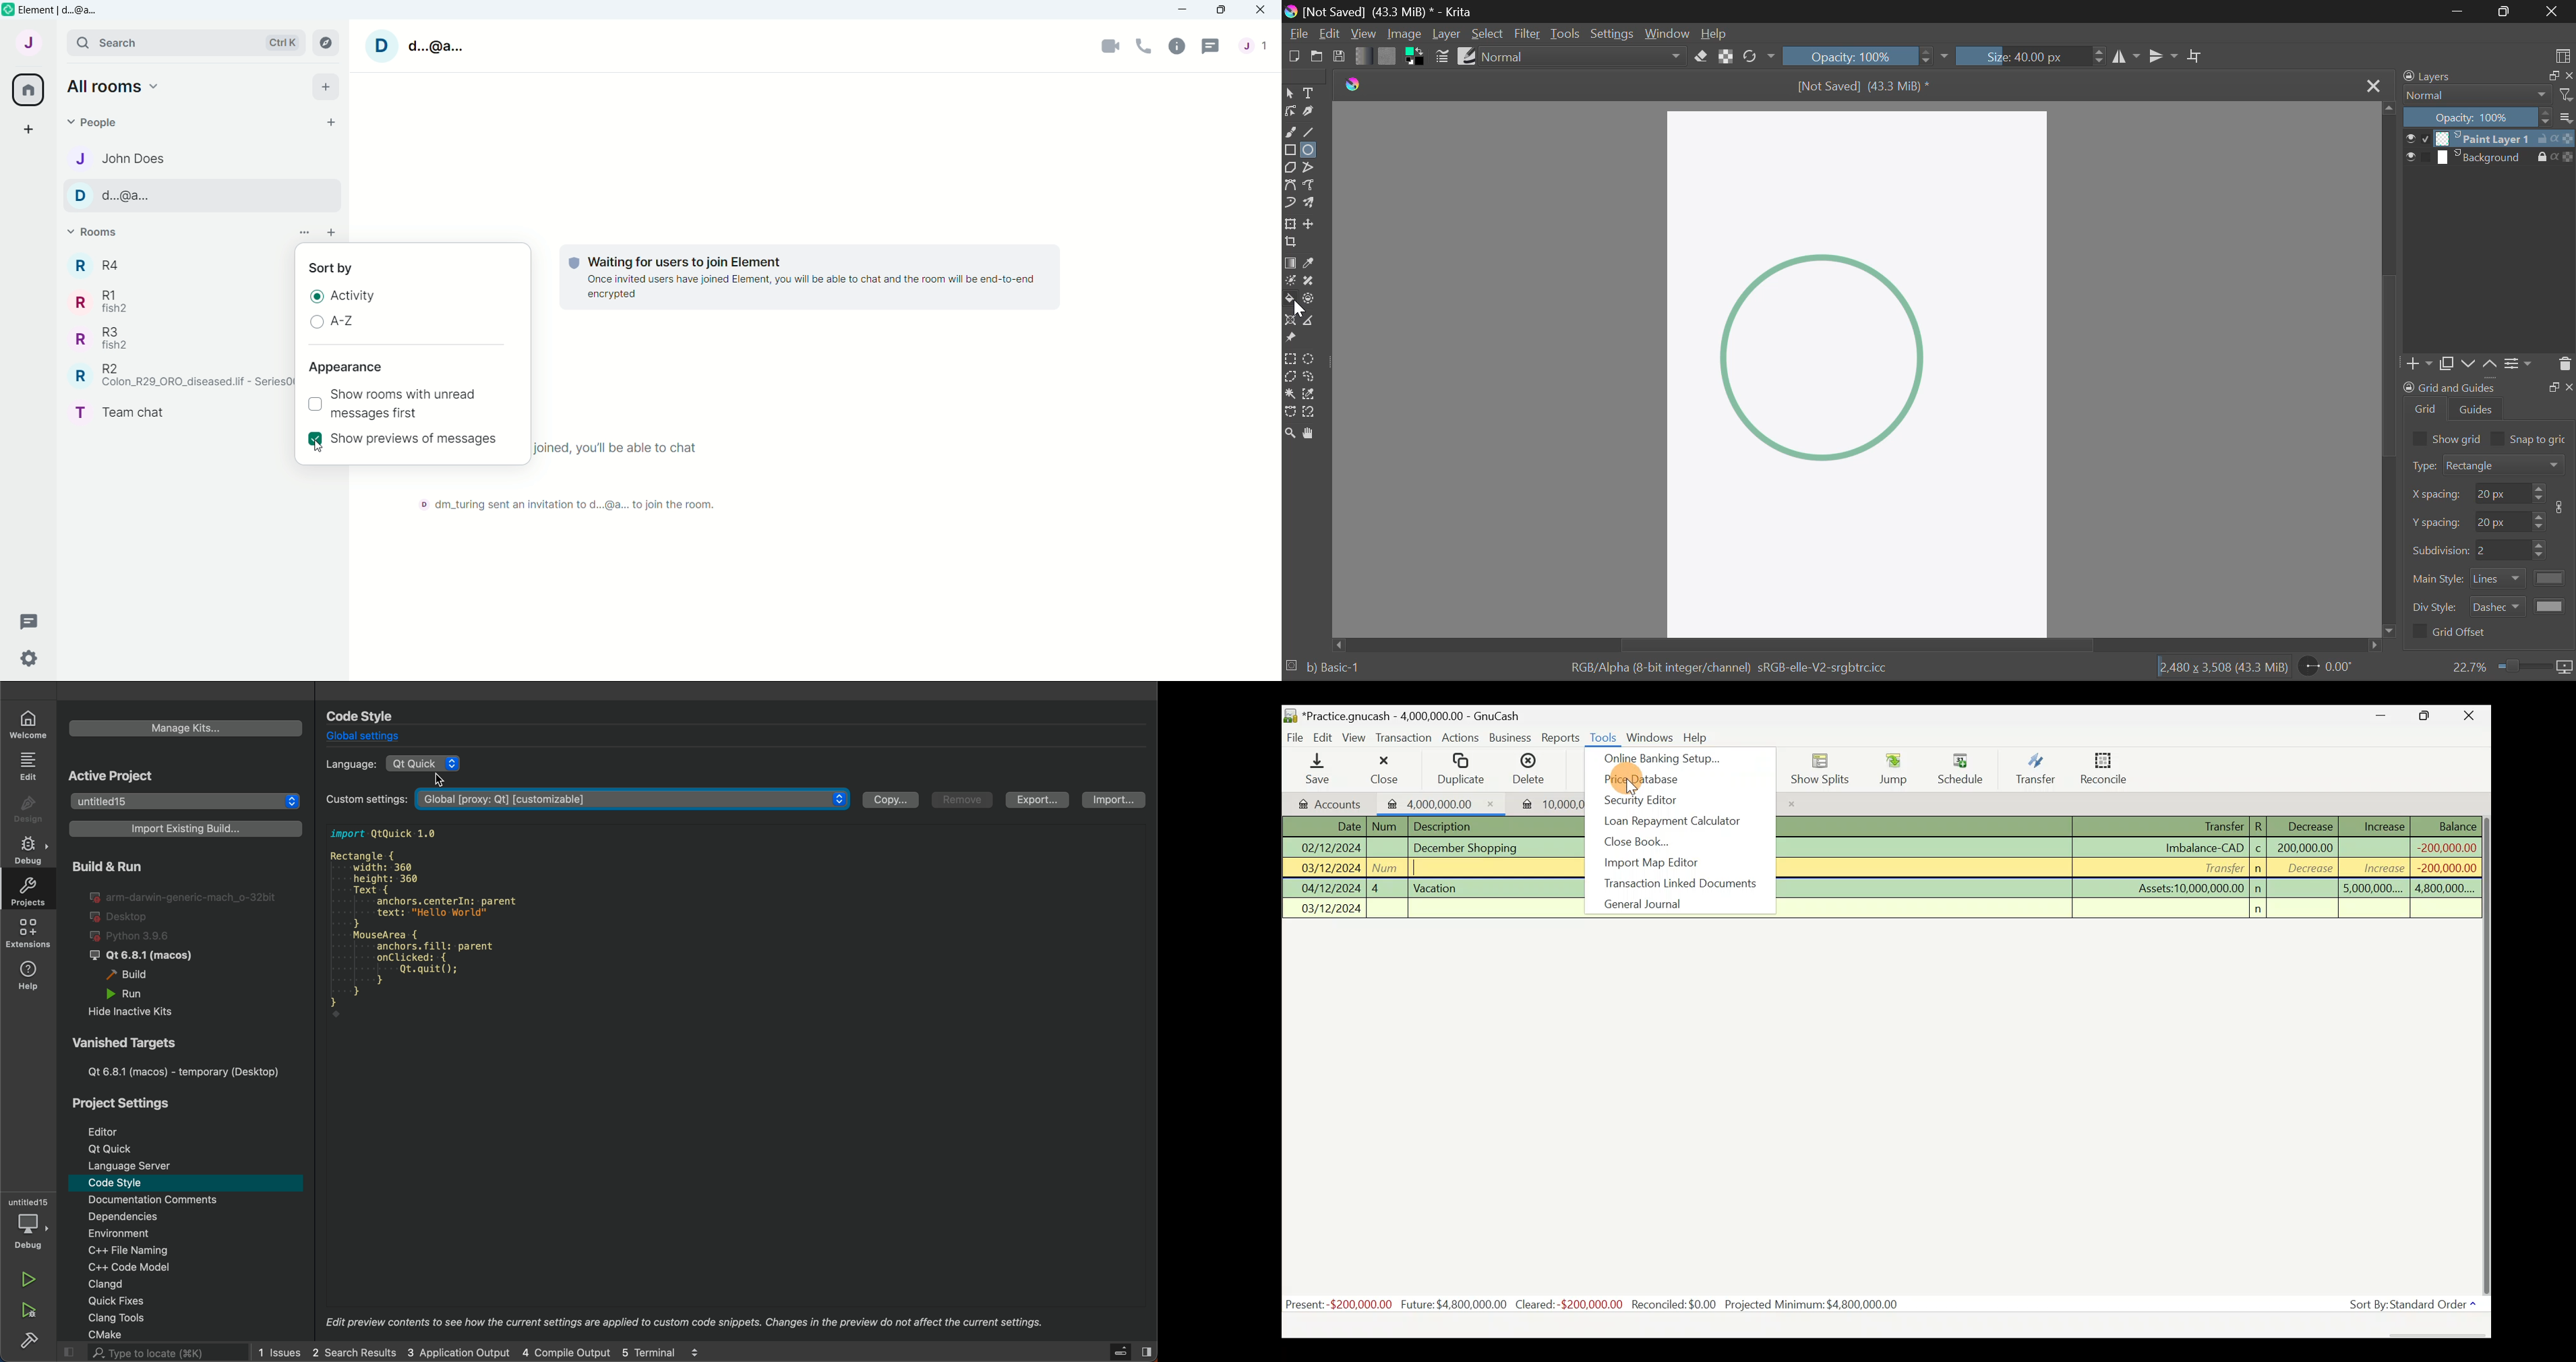 The height and width of the screenshot is (1372, 2576). What do you see at coordinates (34, 128) in the screenshot?
I see `Create a space` at bounding box center [34, 128].